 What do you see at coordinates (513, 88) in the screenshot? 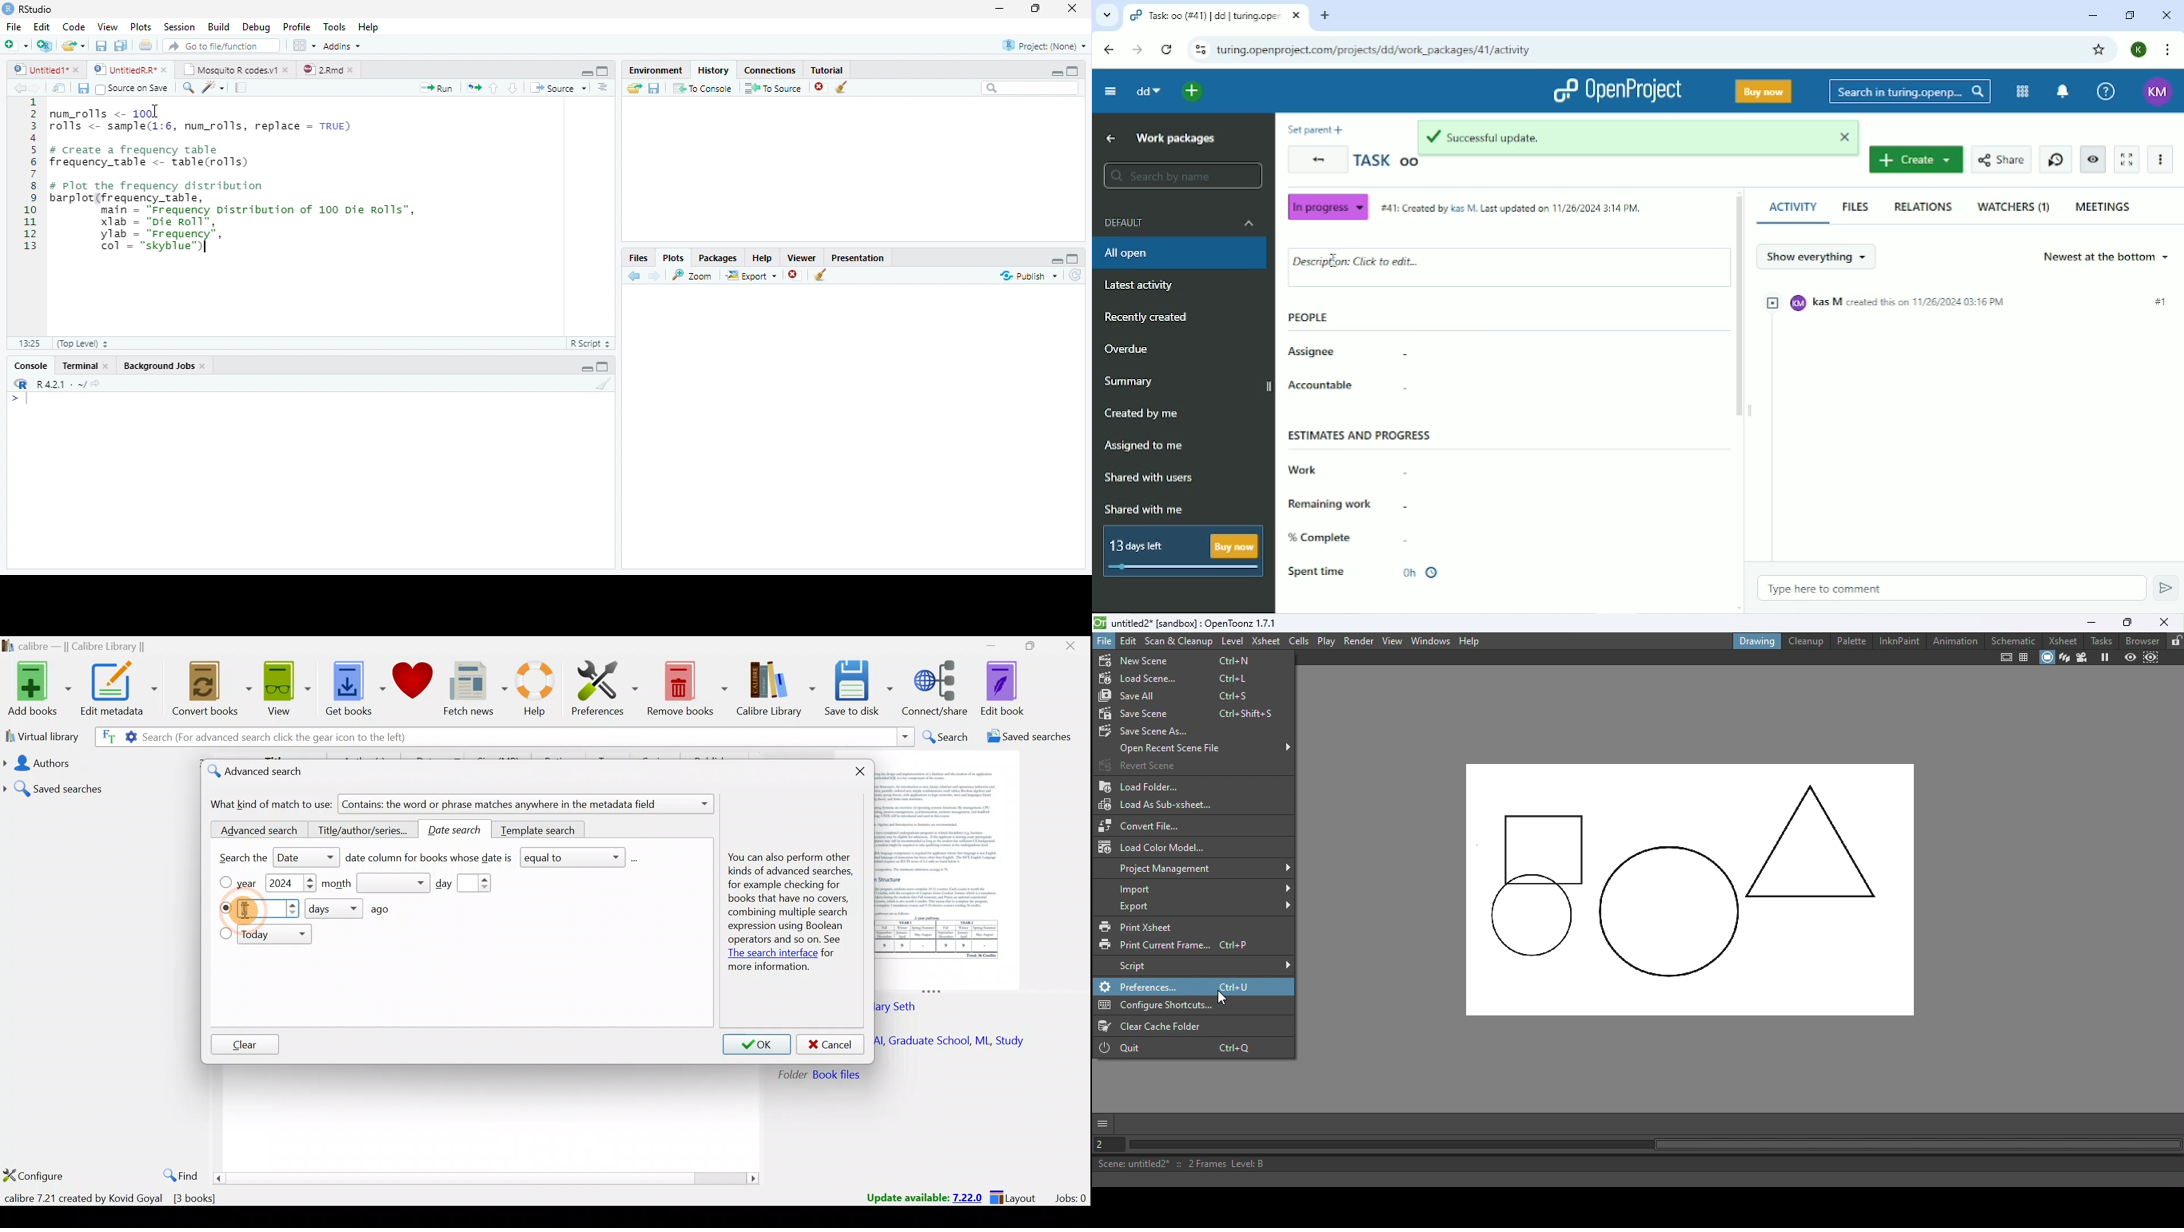
I see `Go to next section of code` at bounding box center [513, 88].